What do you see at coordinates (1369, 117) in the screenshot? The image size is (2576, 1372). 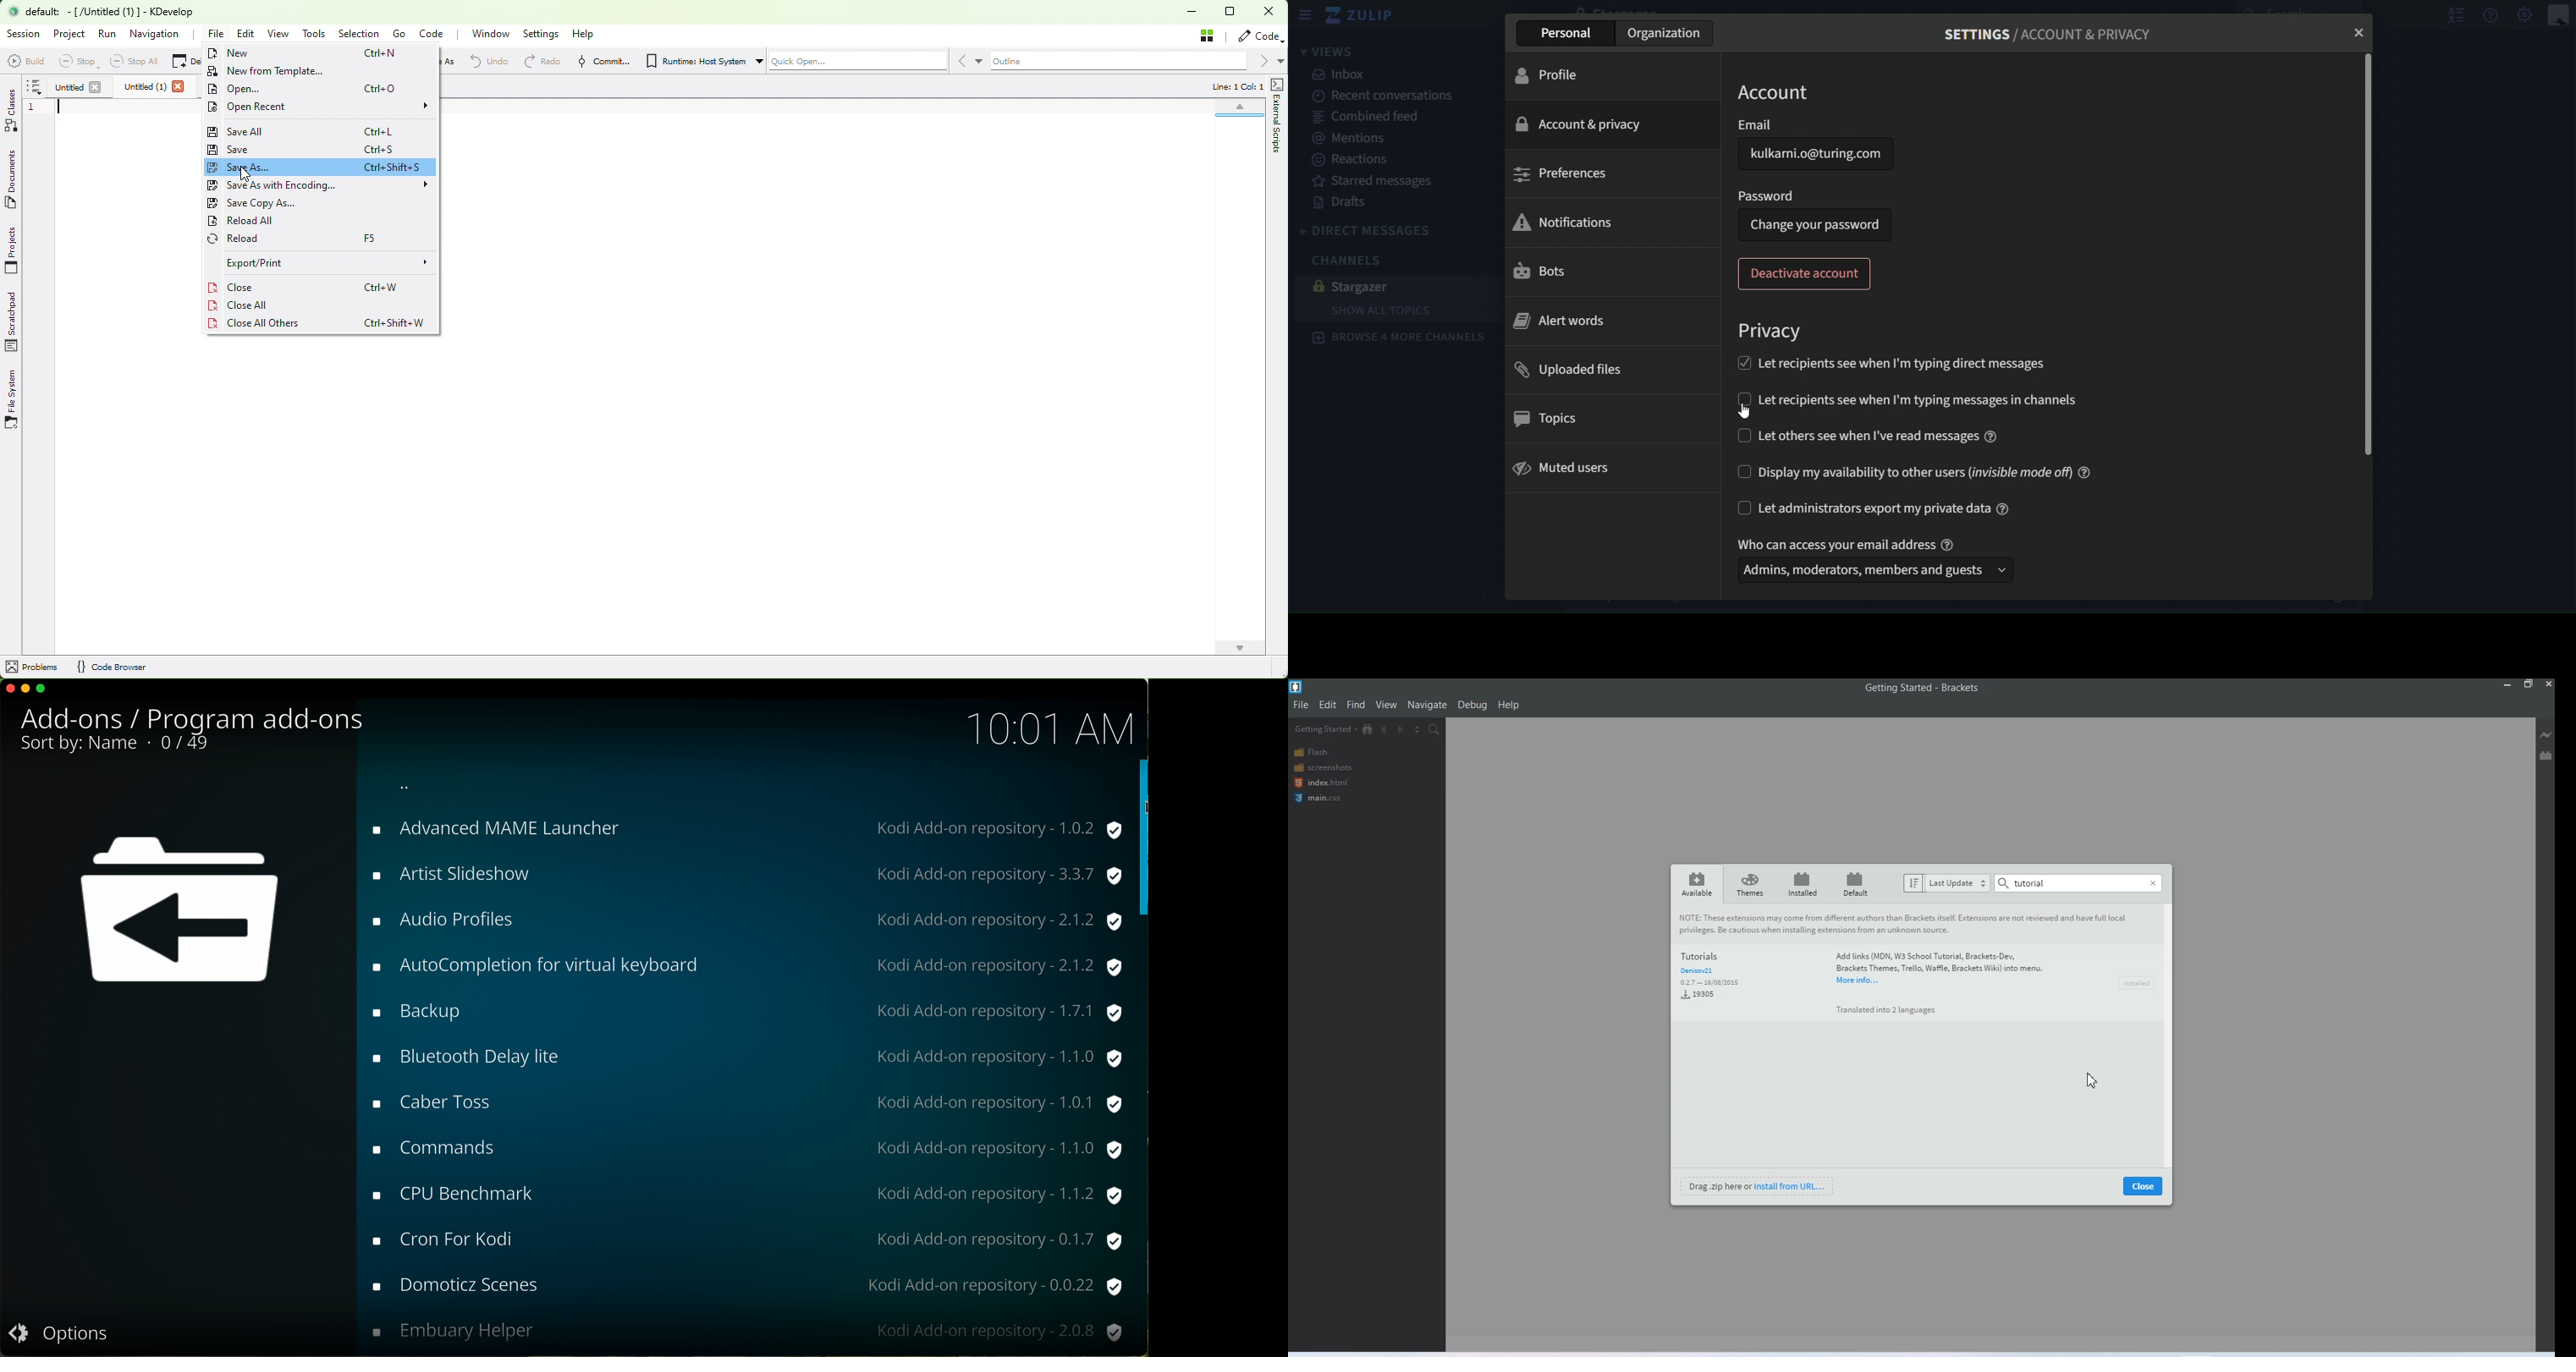 I see `combined feed` at bounding box center [1369, 117].